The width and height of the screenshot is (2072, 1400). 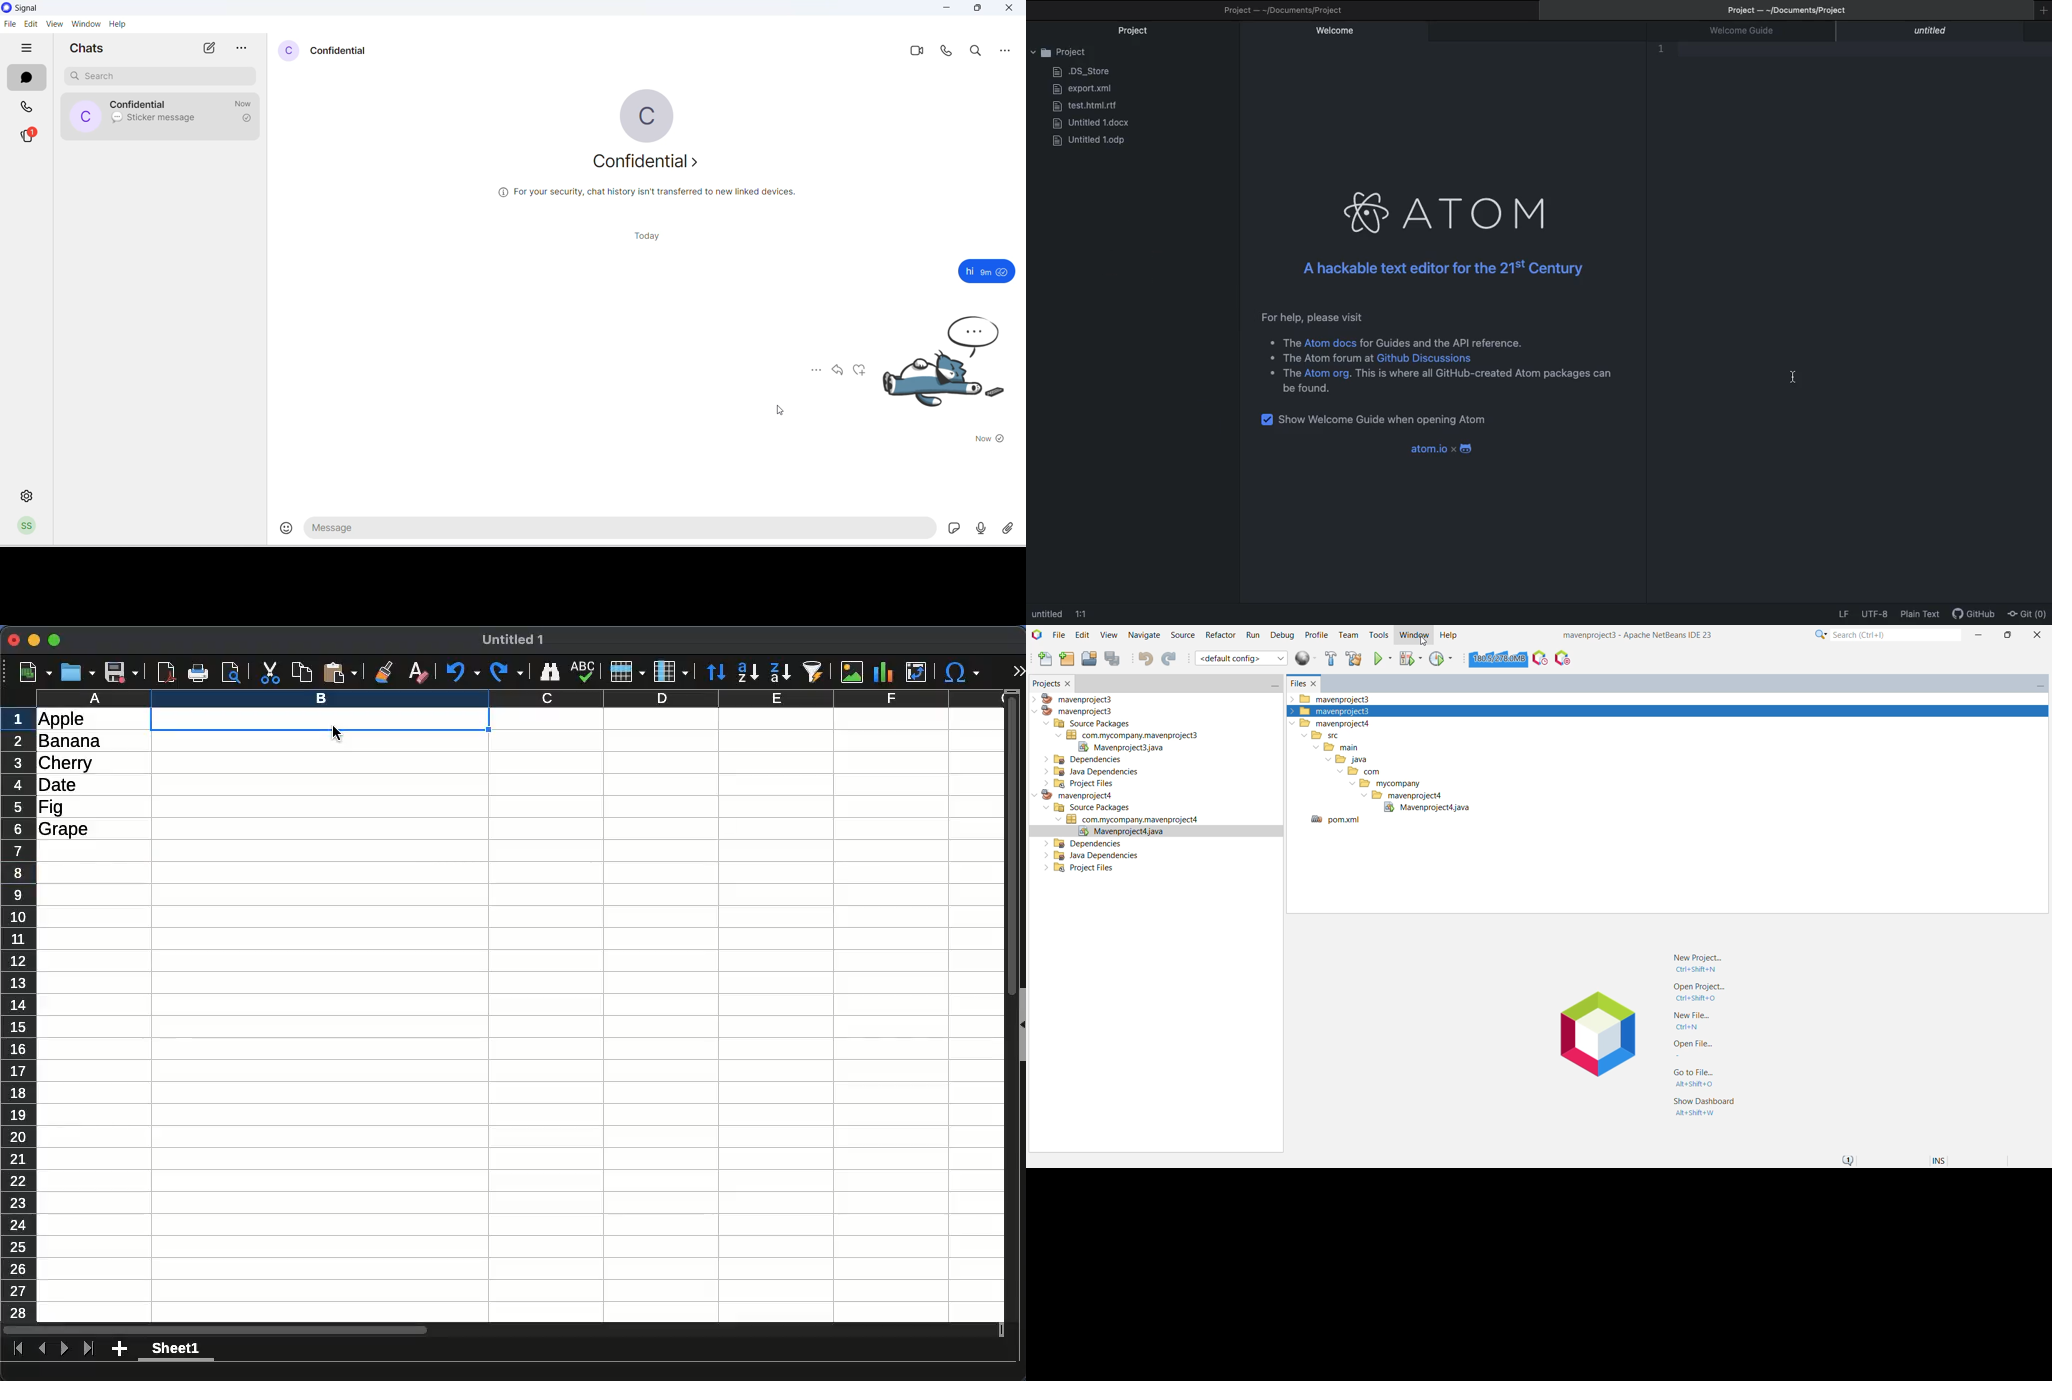 I want to click on Vertical scroll, so click(x=1012, y=1006).